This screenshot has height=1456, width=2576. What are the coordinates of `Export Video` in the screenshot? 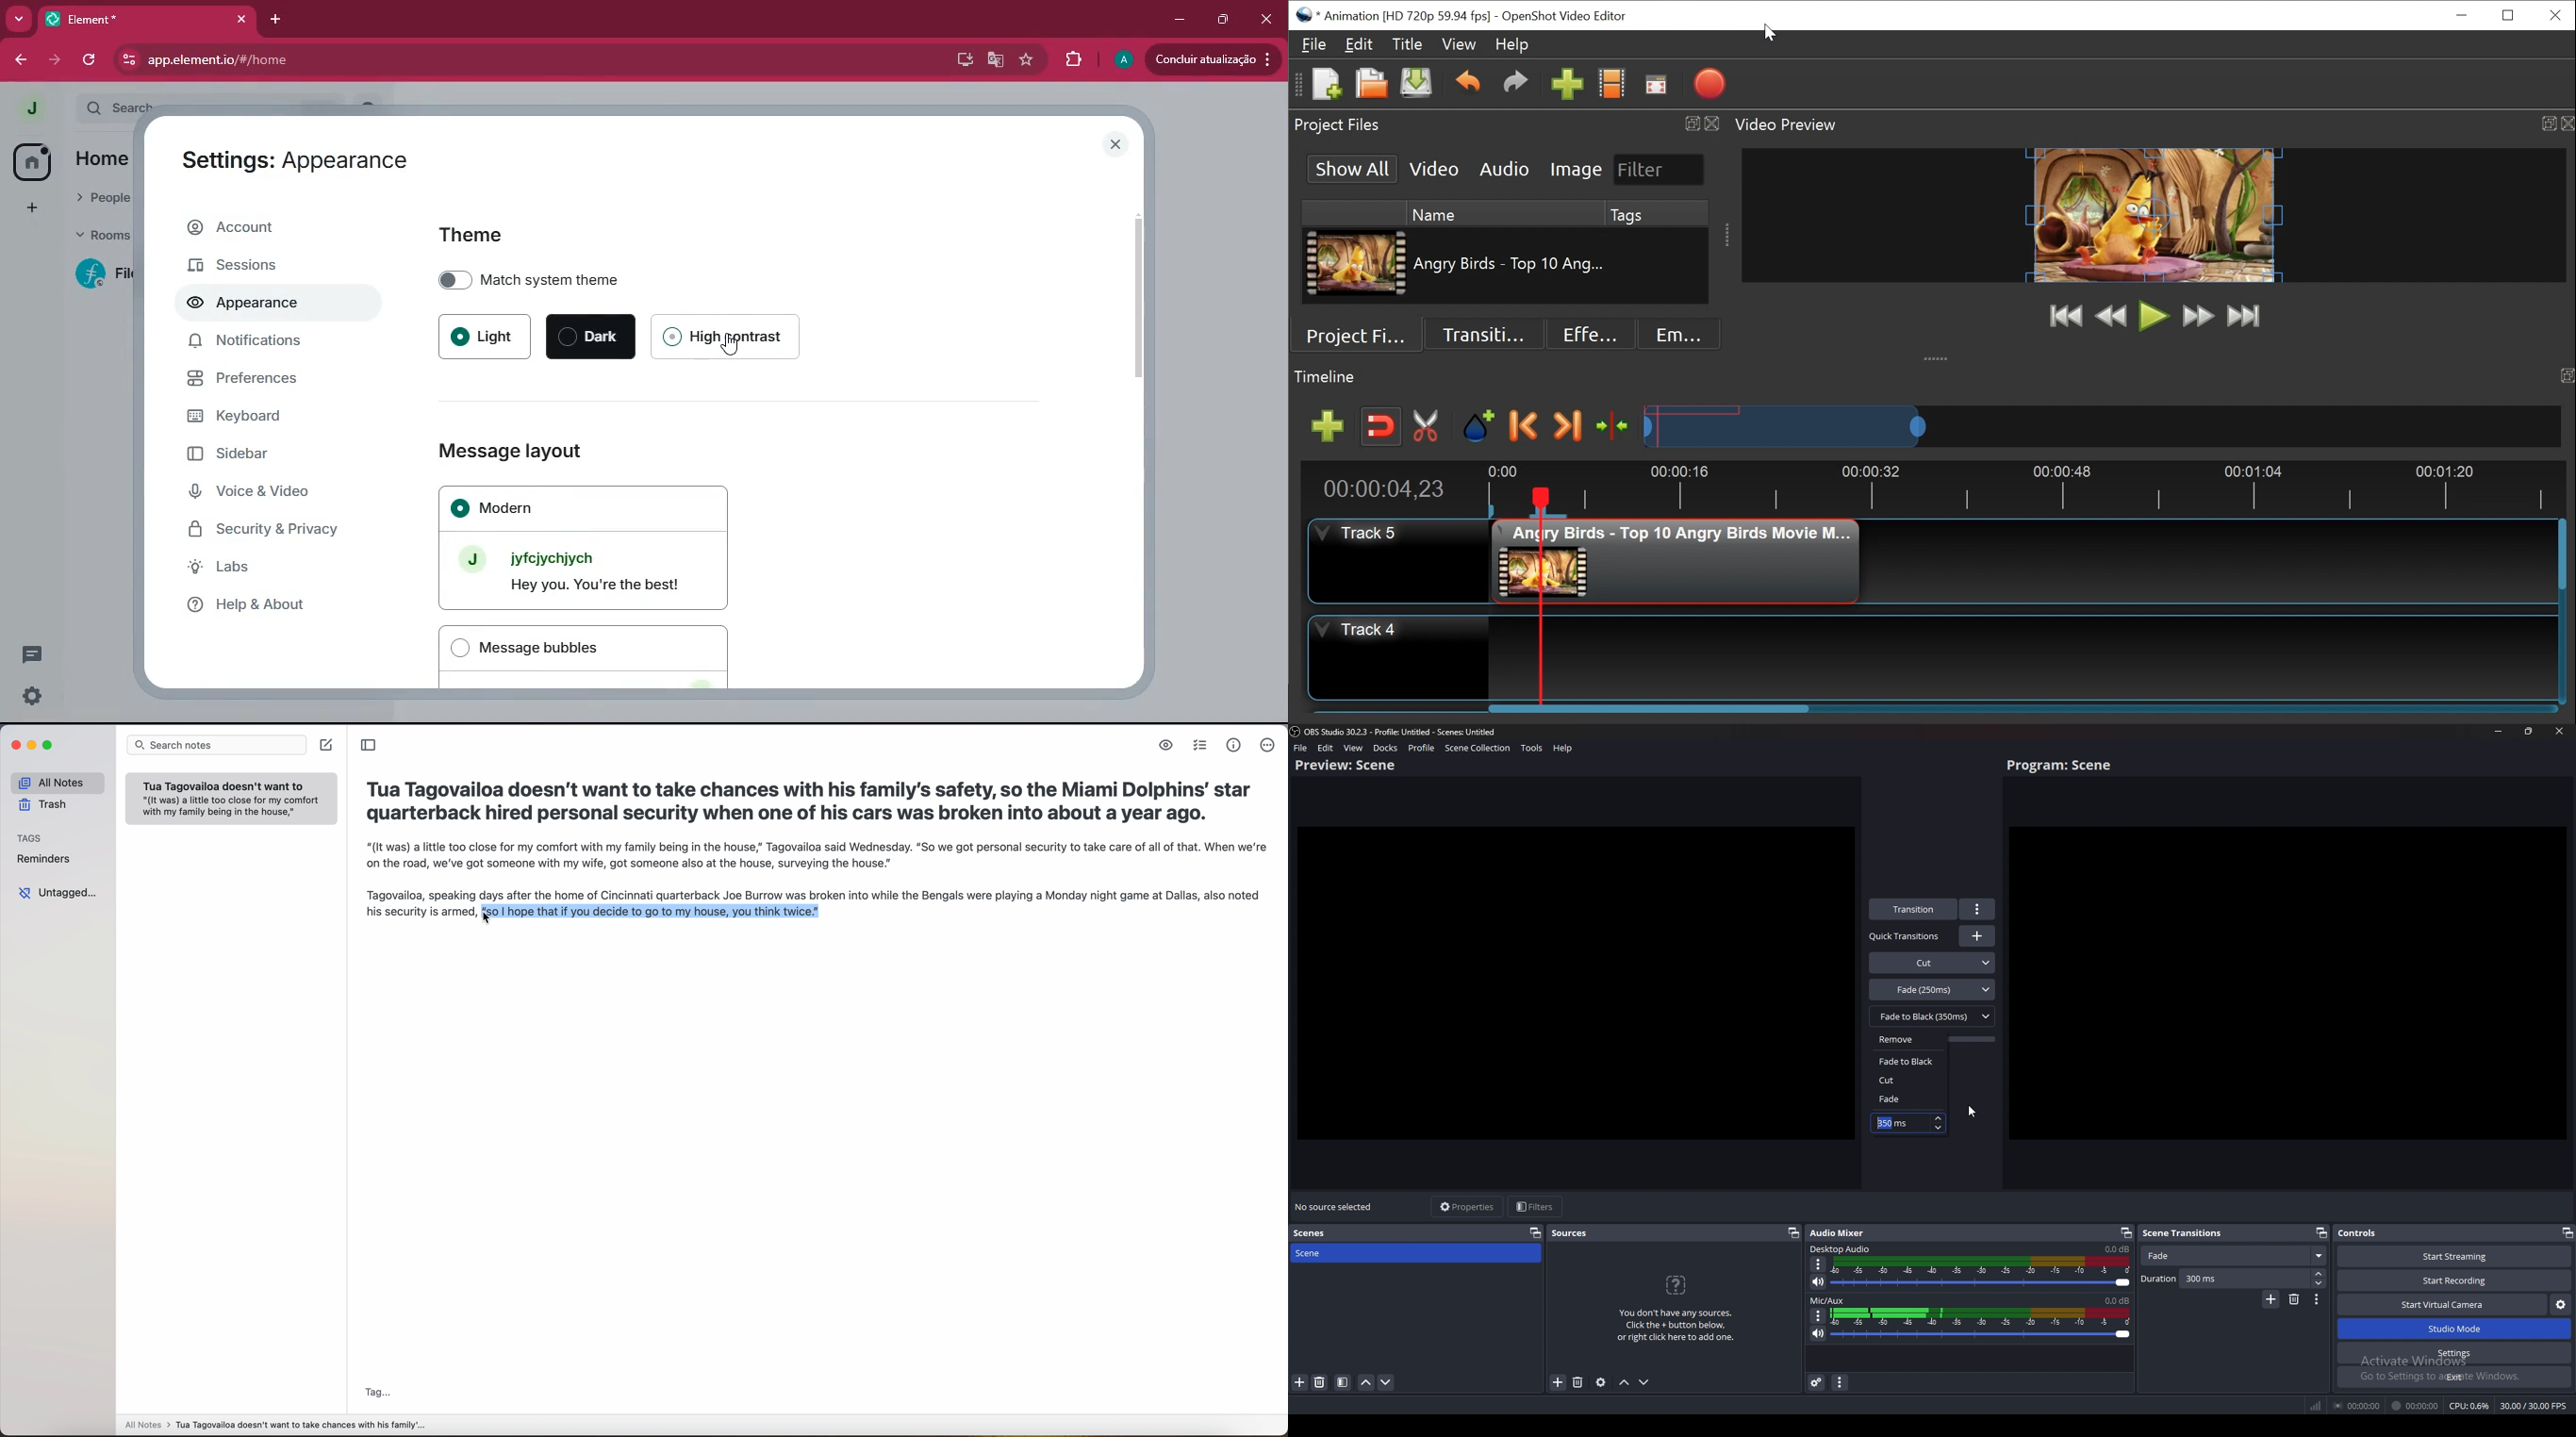 It's located at (1709, 84).